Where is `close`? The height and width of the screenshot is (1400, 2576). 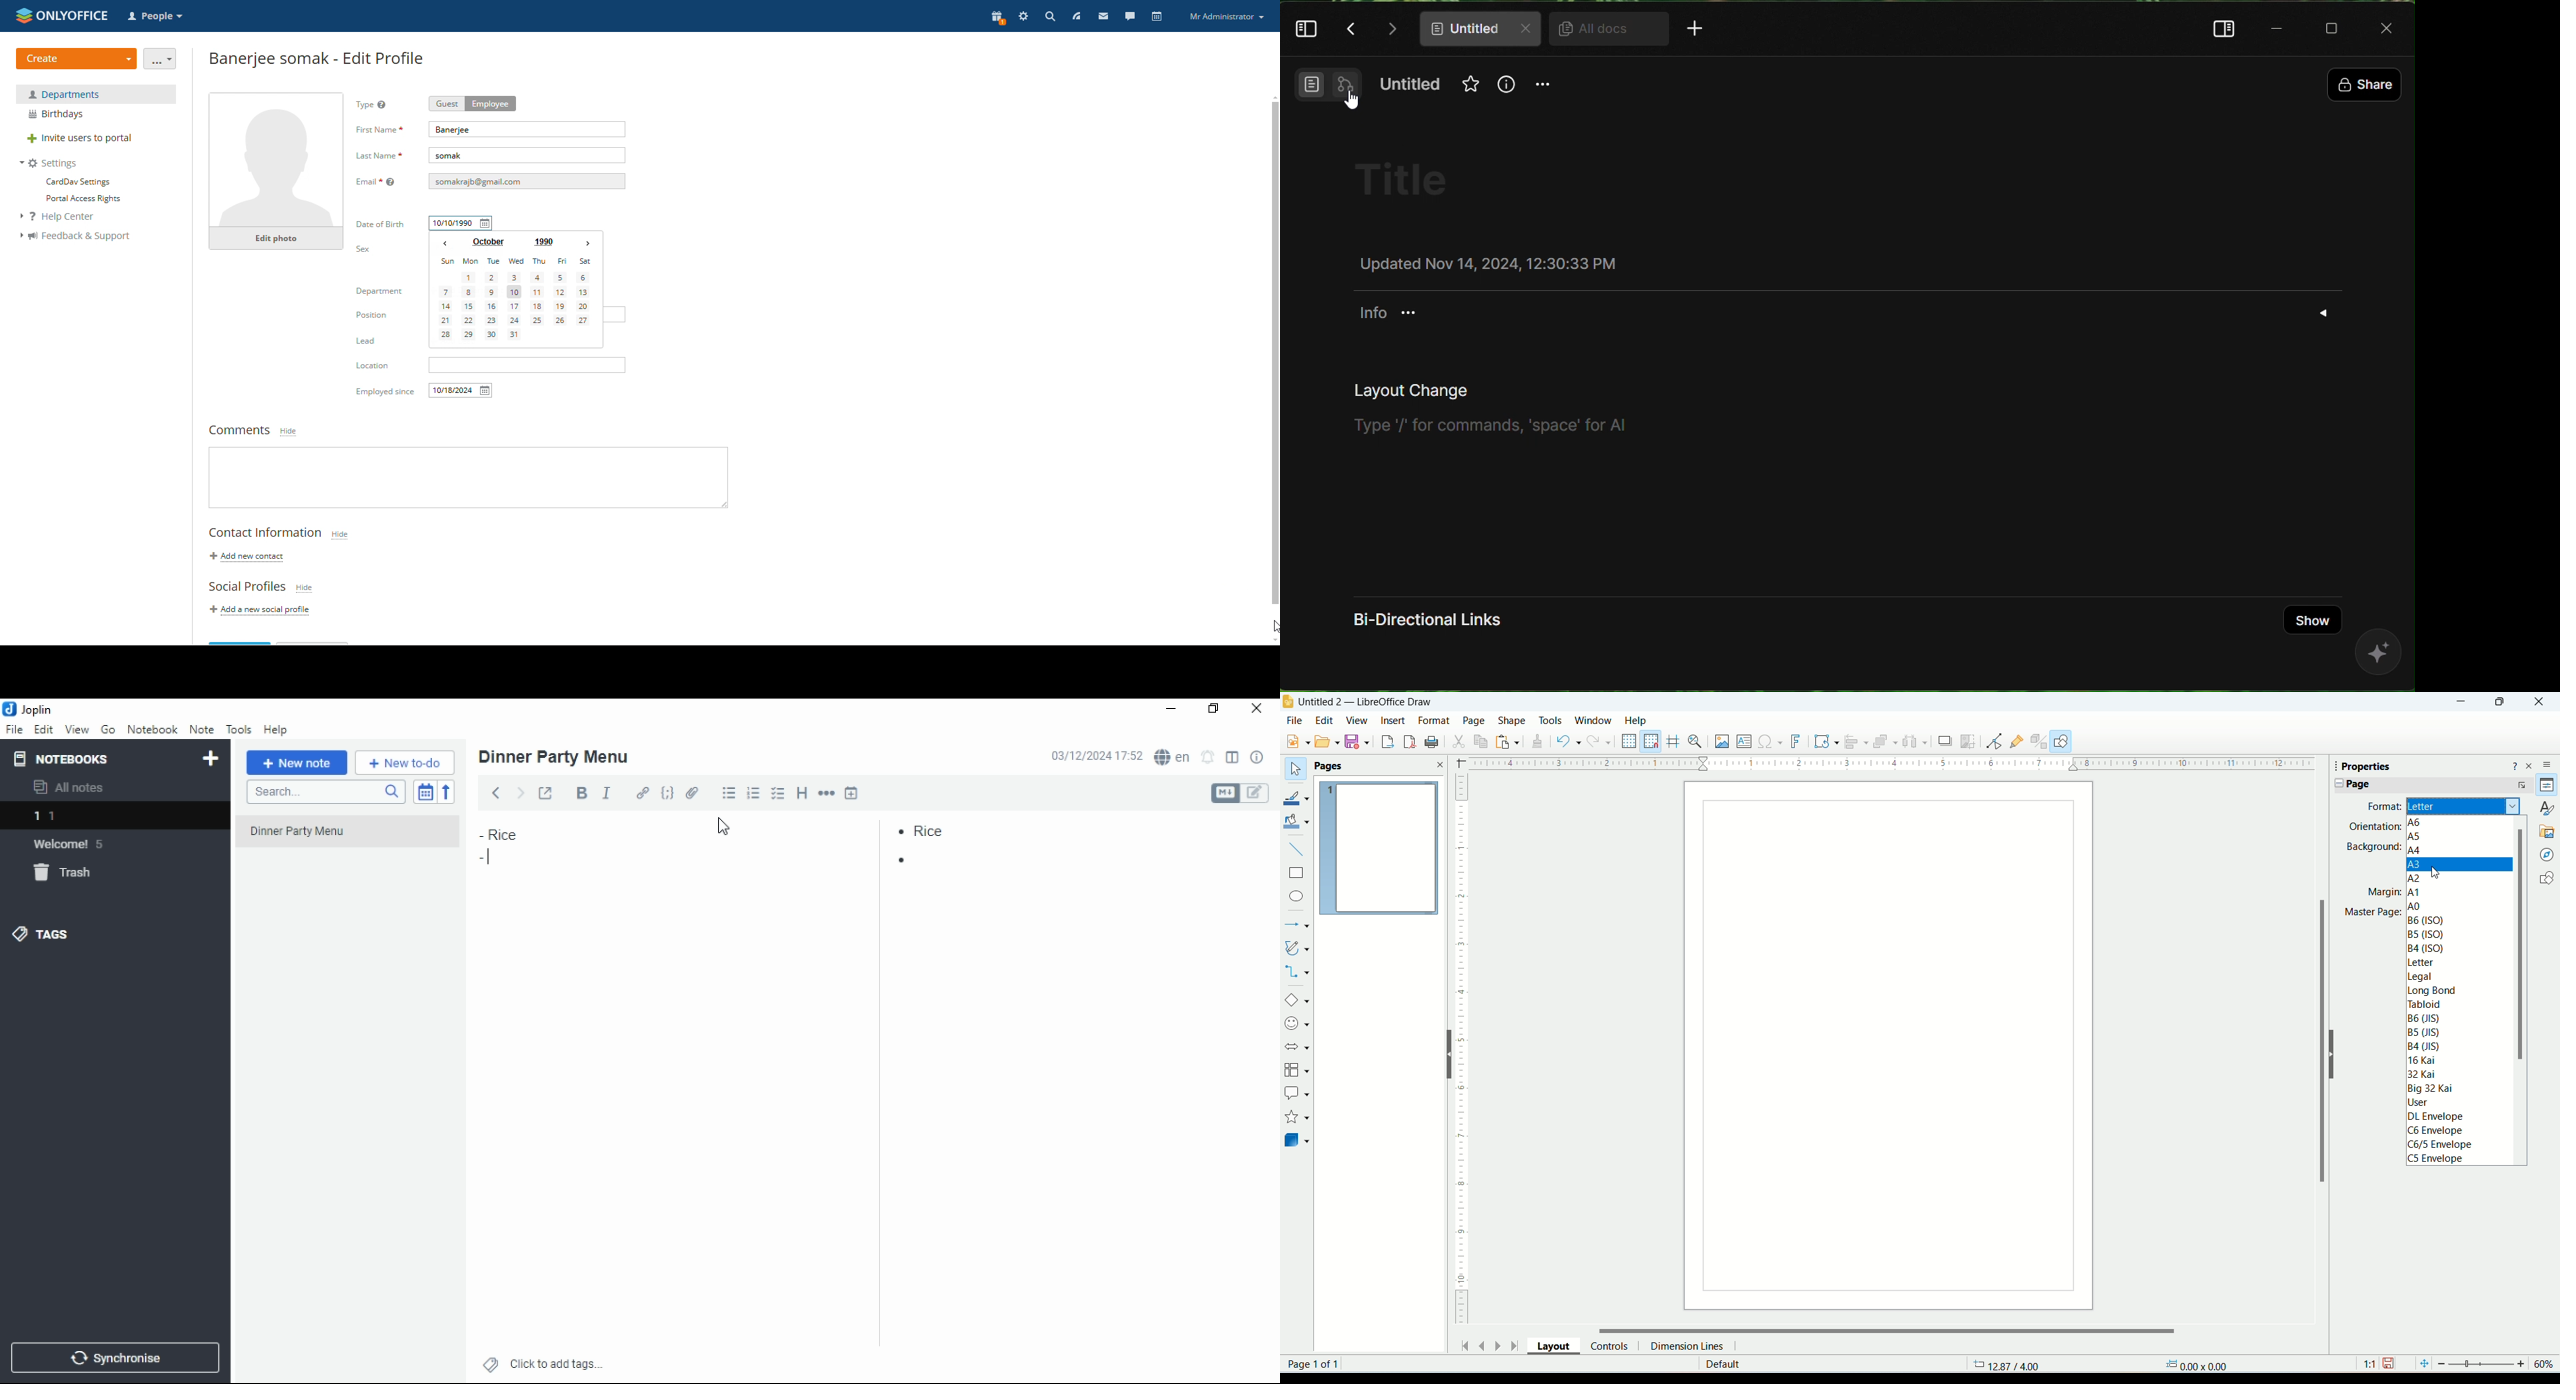
close is located at coordinates (1256, 710).